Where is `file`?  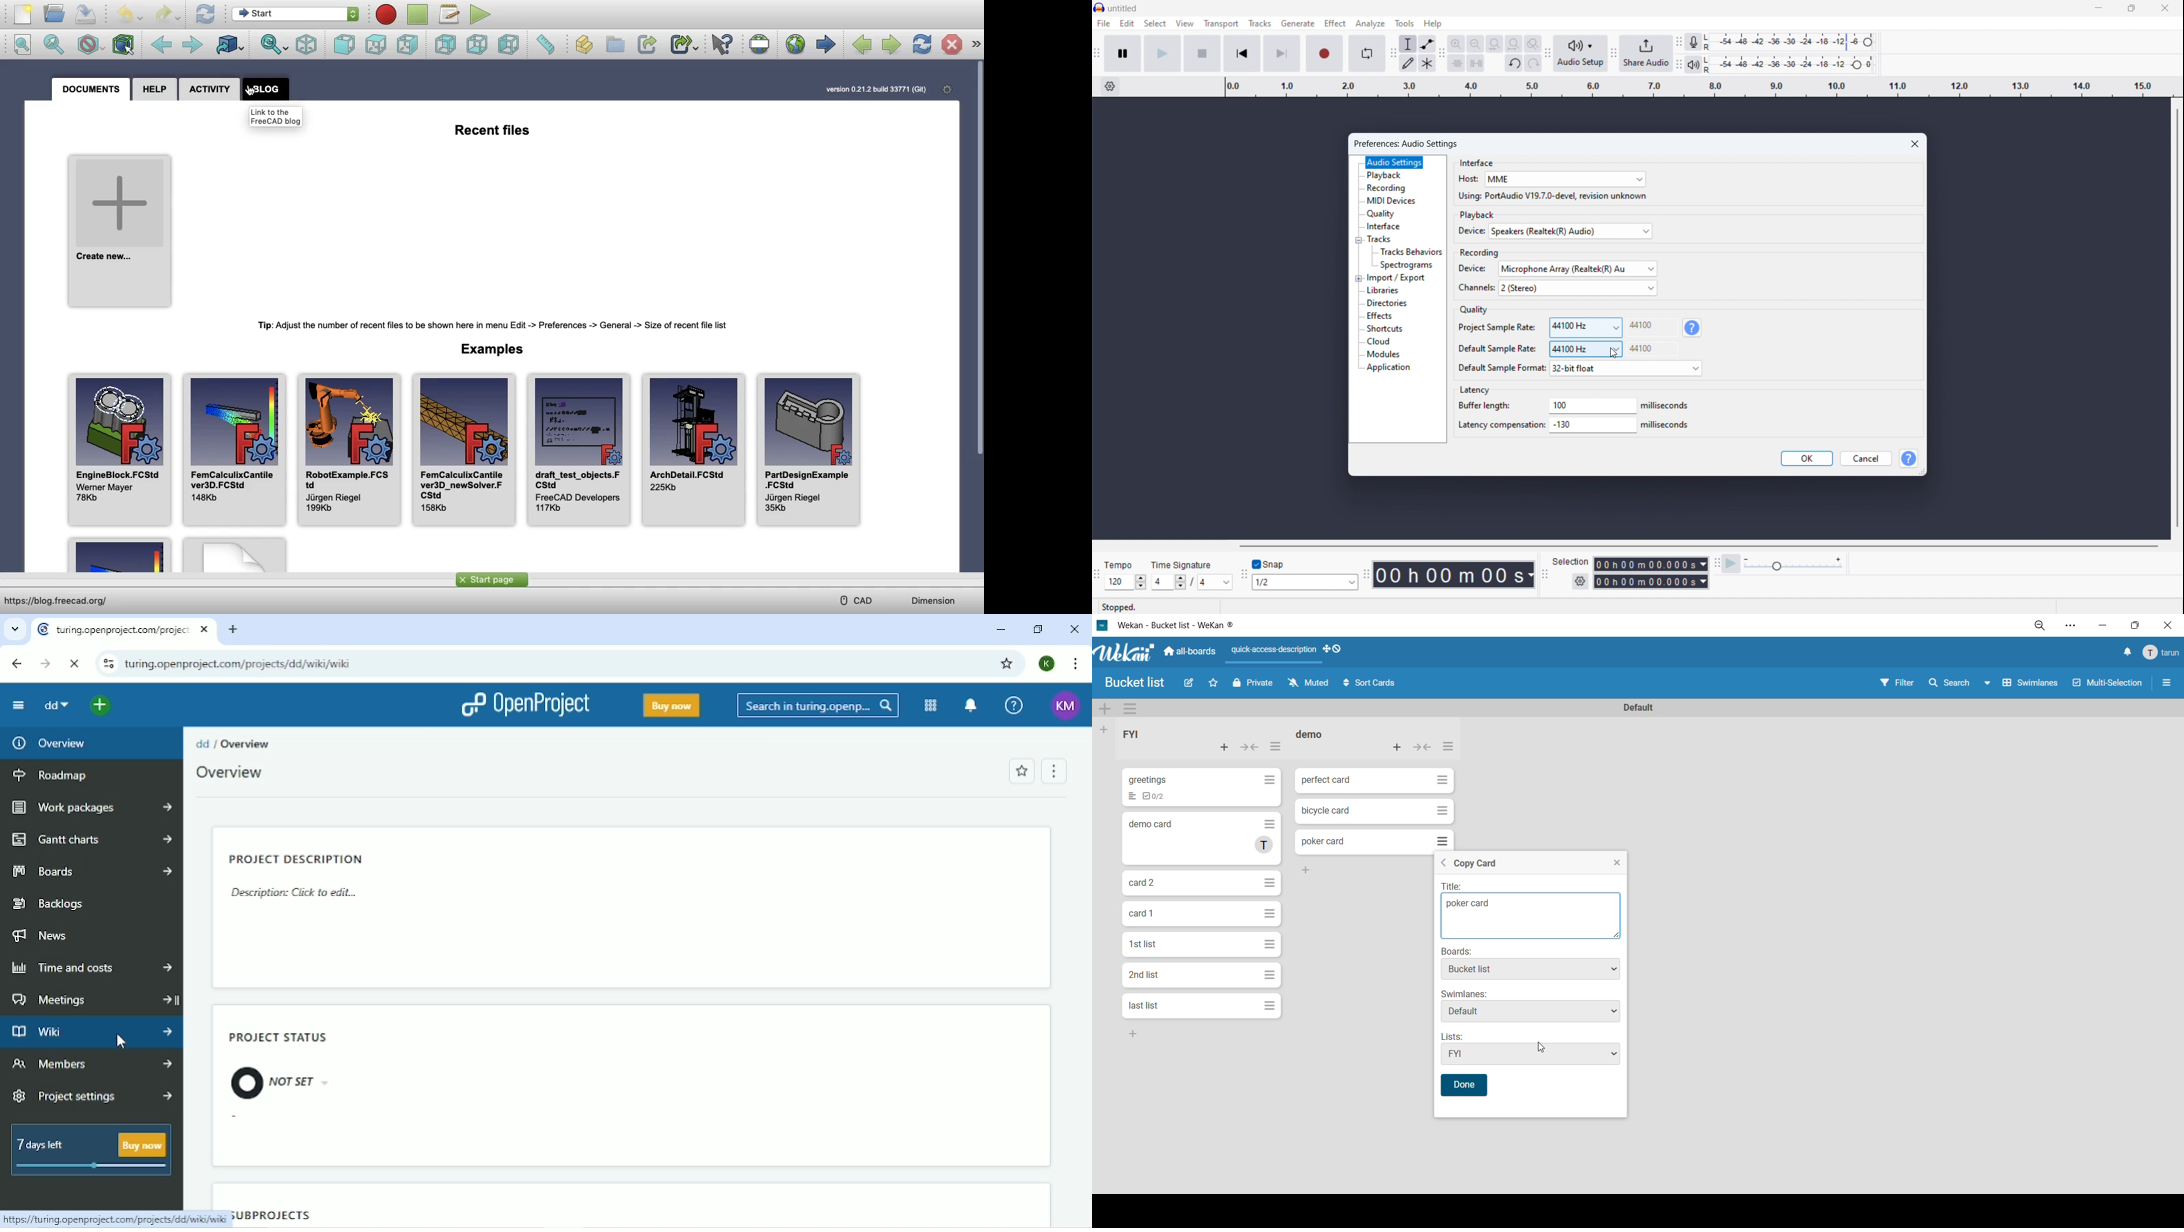 file is located at coordinates (1104, 23).